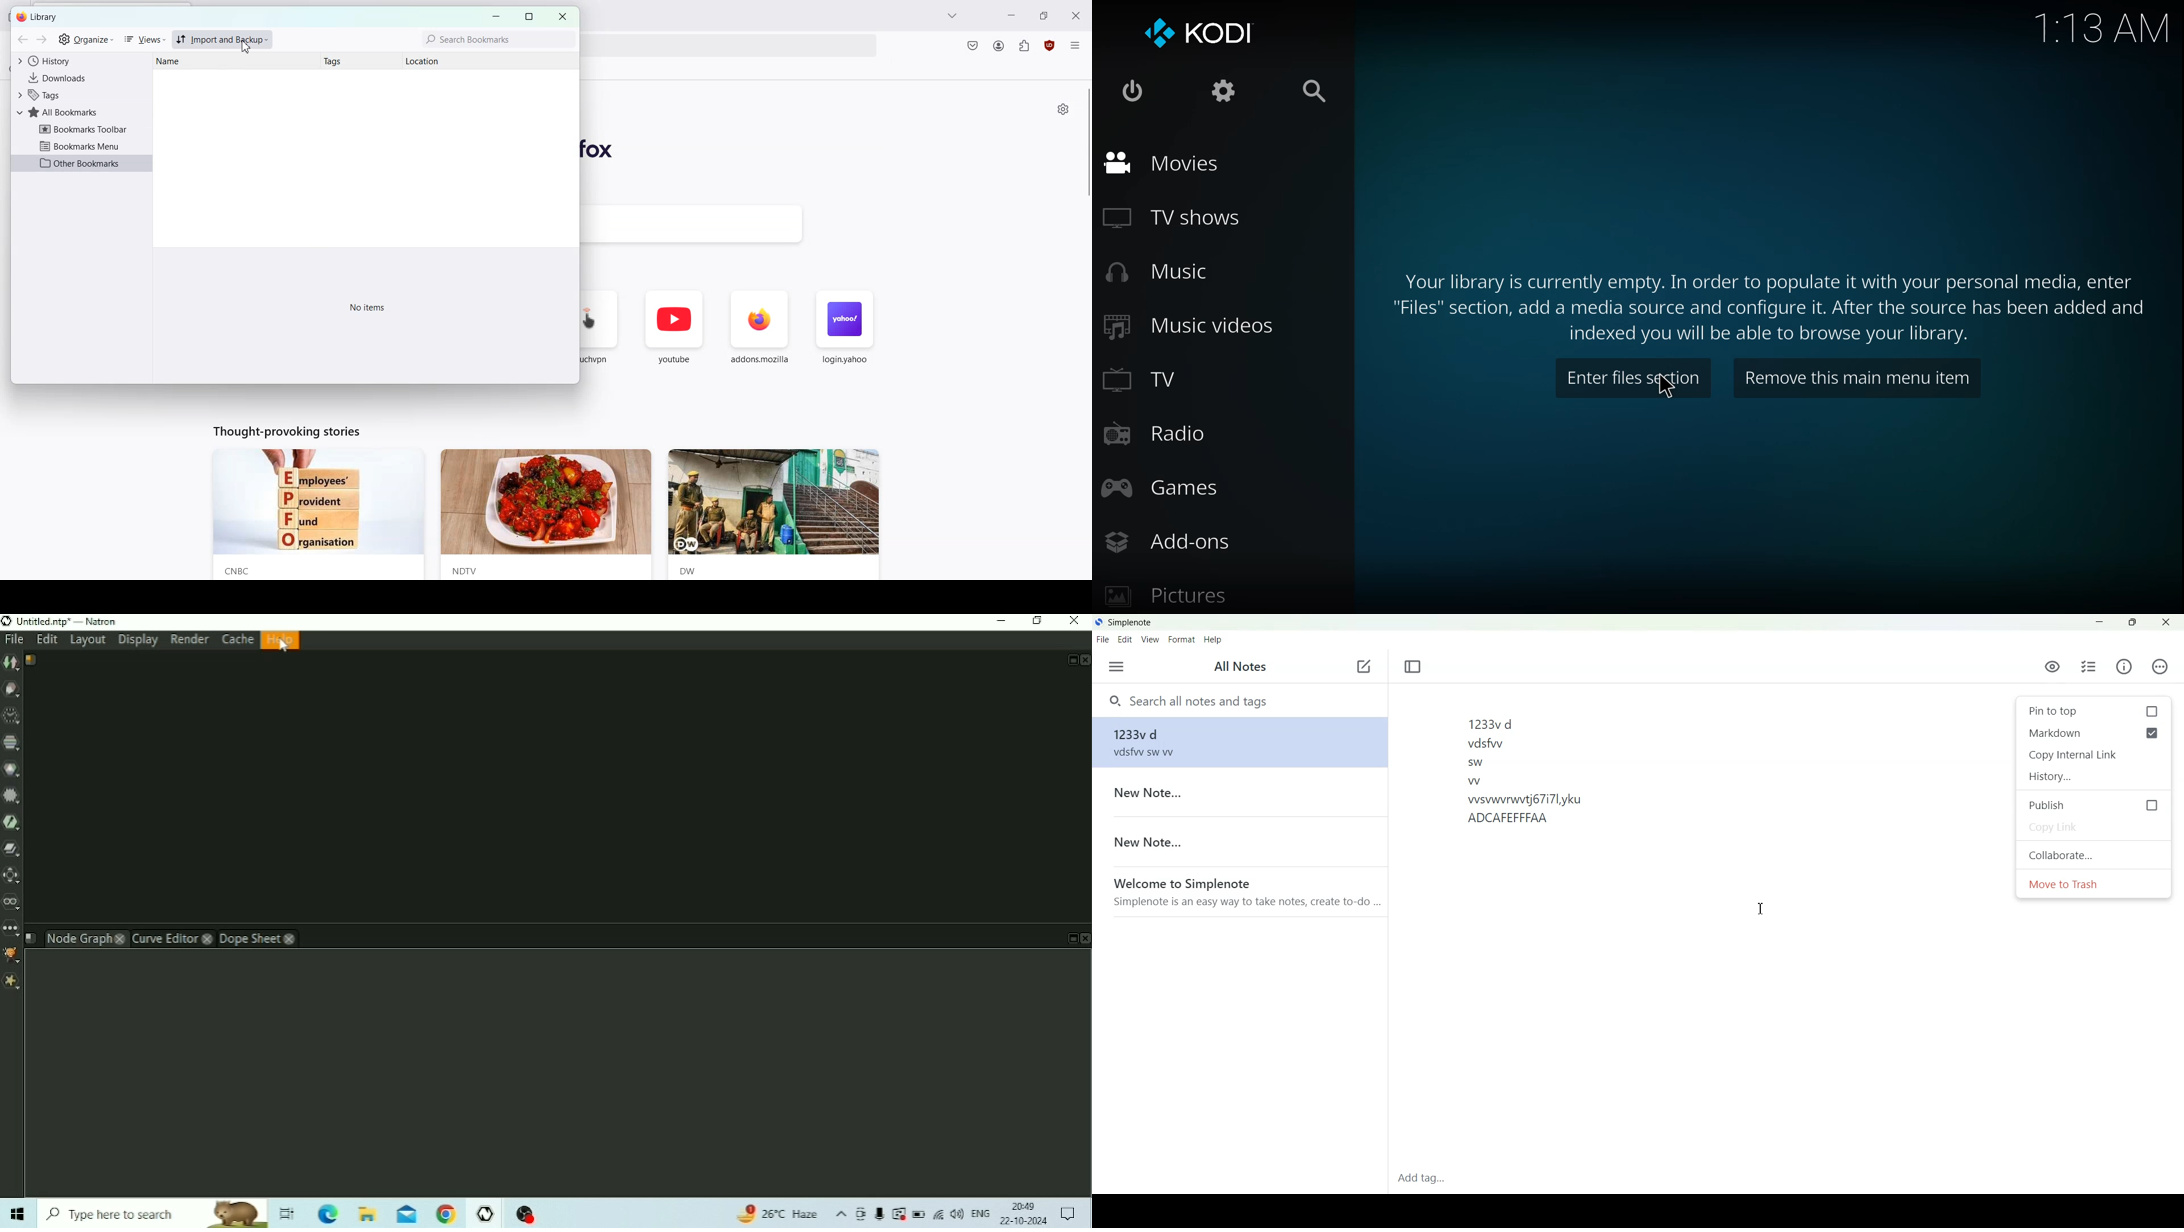  What do you see at coordinates (1116, 666) in the screenshot?
I see `Menu` at bounding box center [1116, 666].